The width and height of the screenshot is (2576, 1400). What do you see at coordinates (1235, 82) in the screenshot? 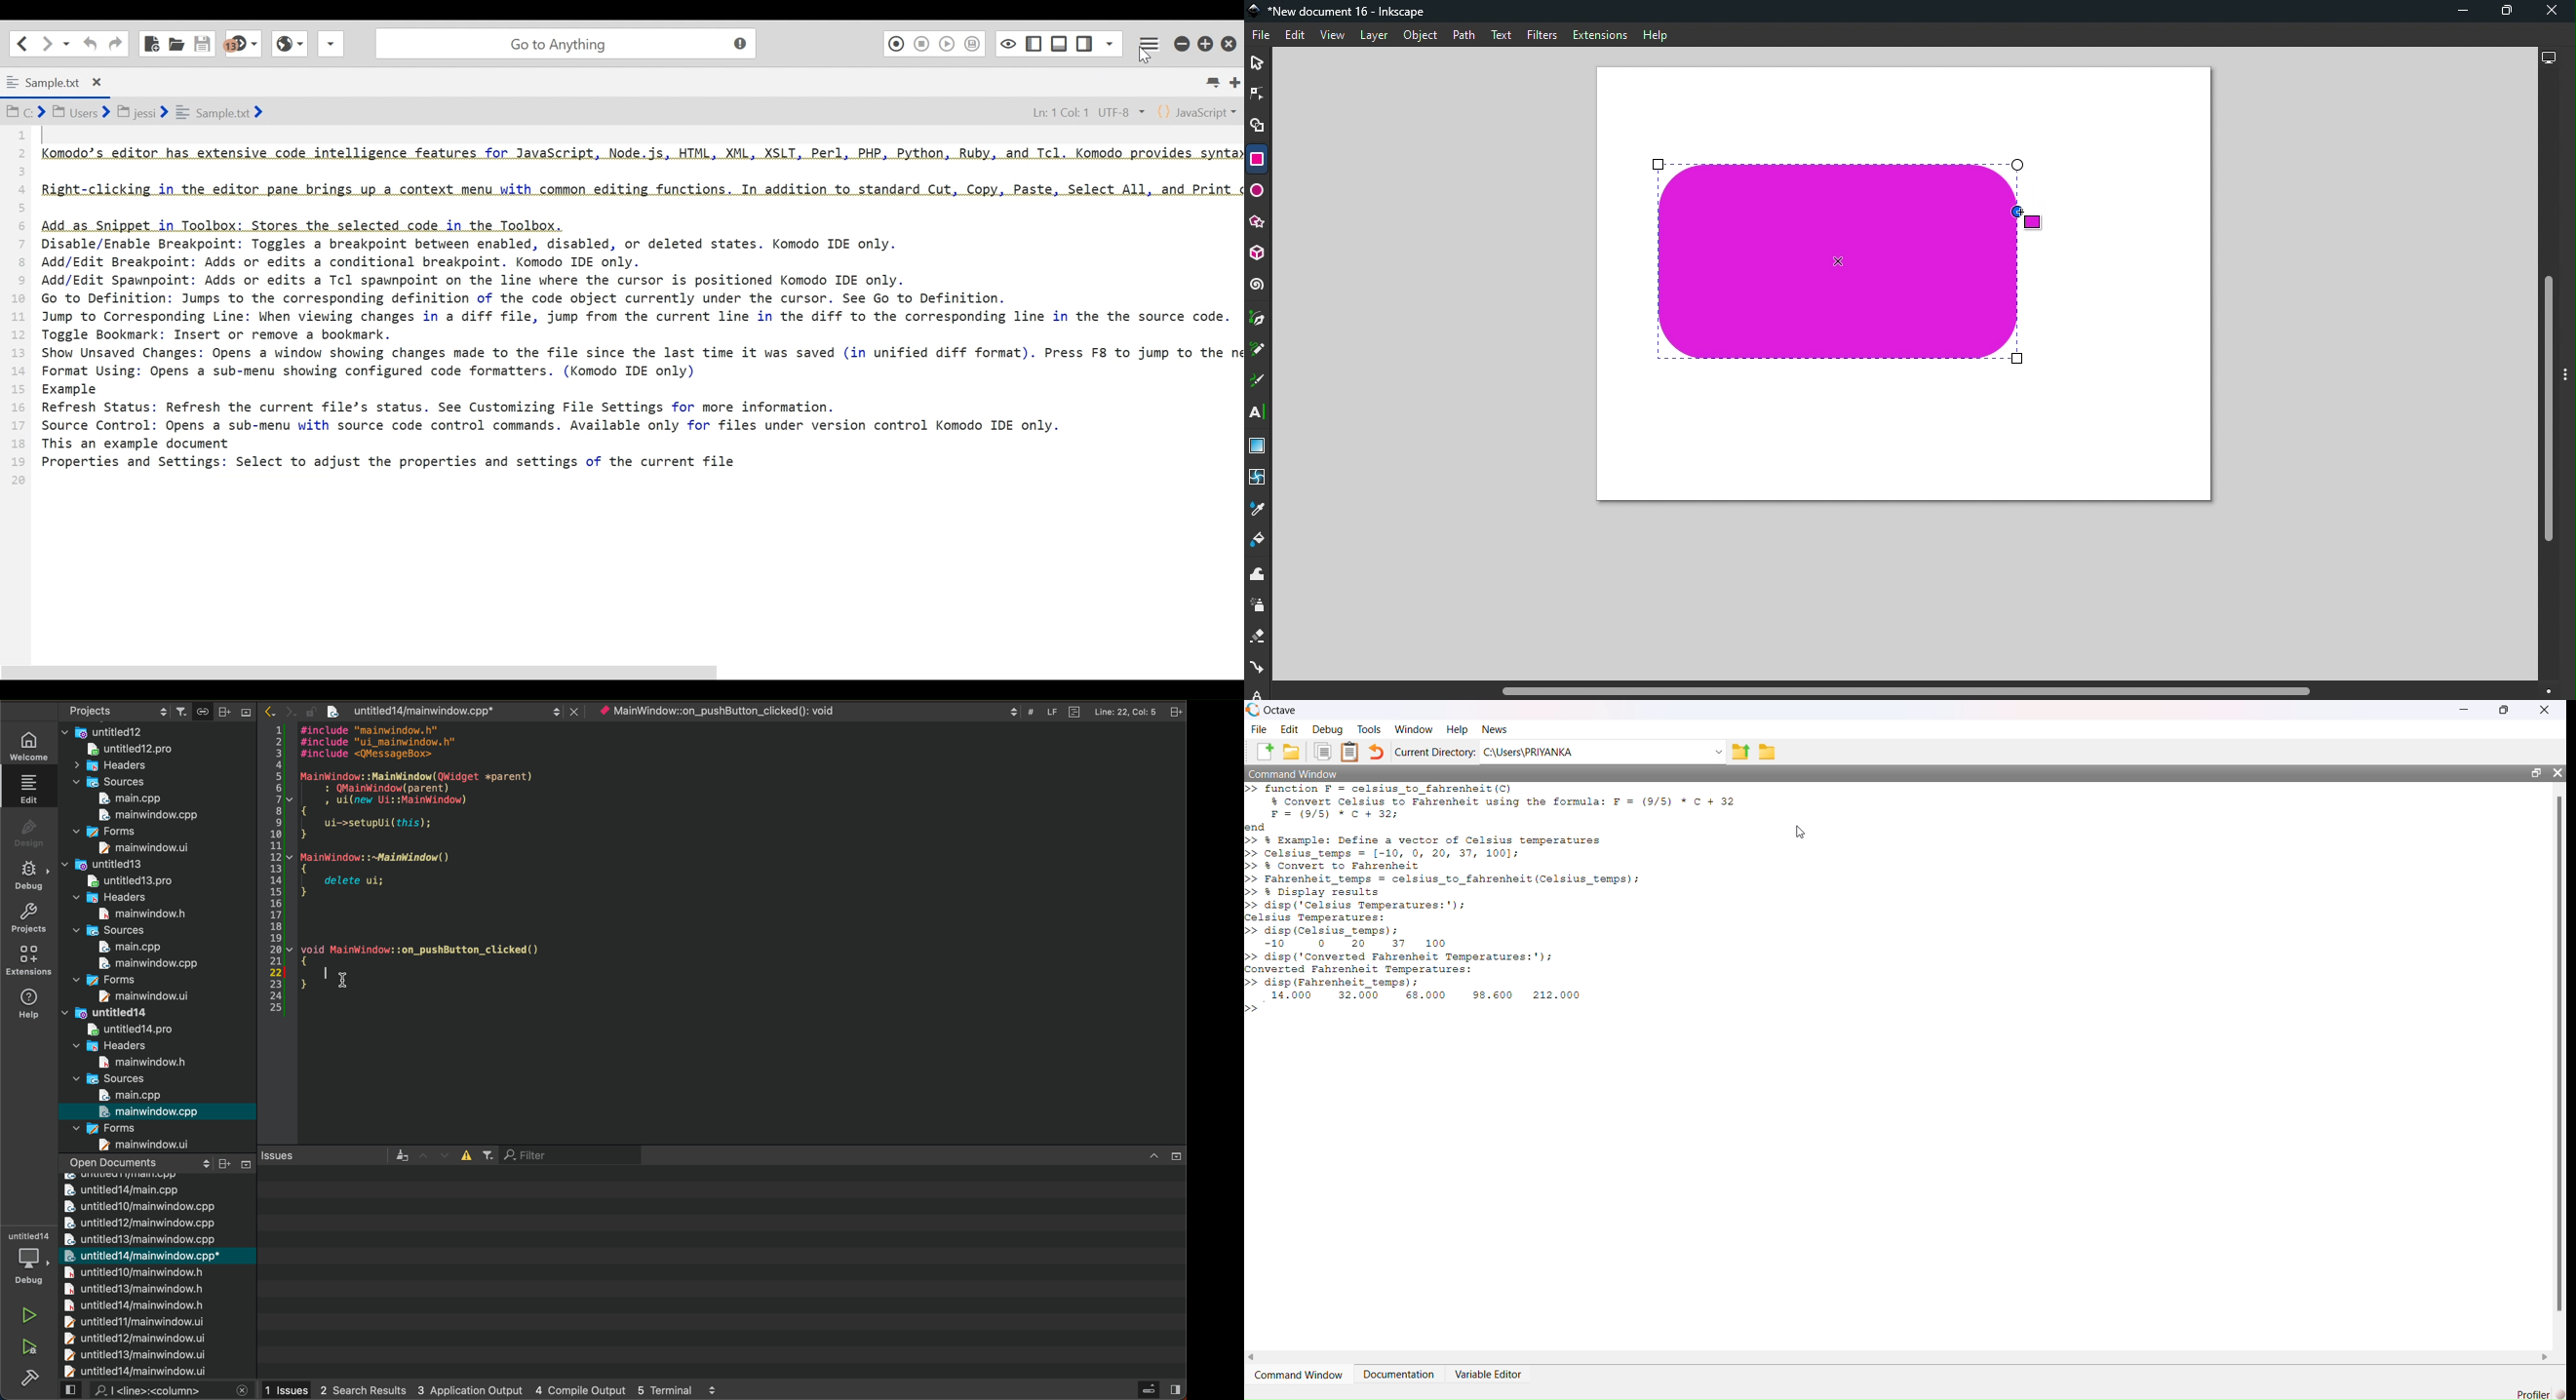
I see `New Tab` at bounding box center [1235, 82].